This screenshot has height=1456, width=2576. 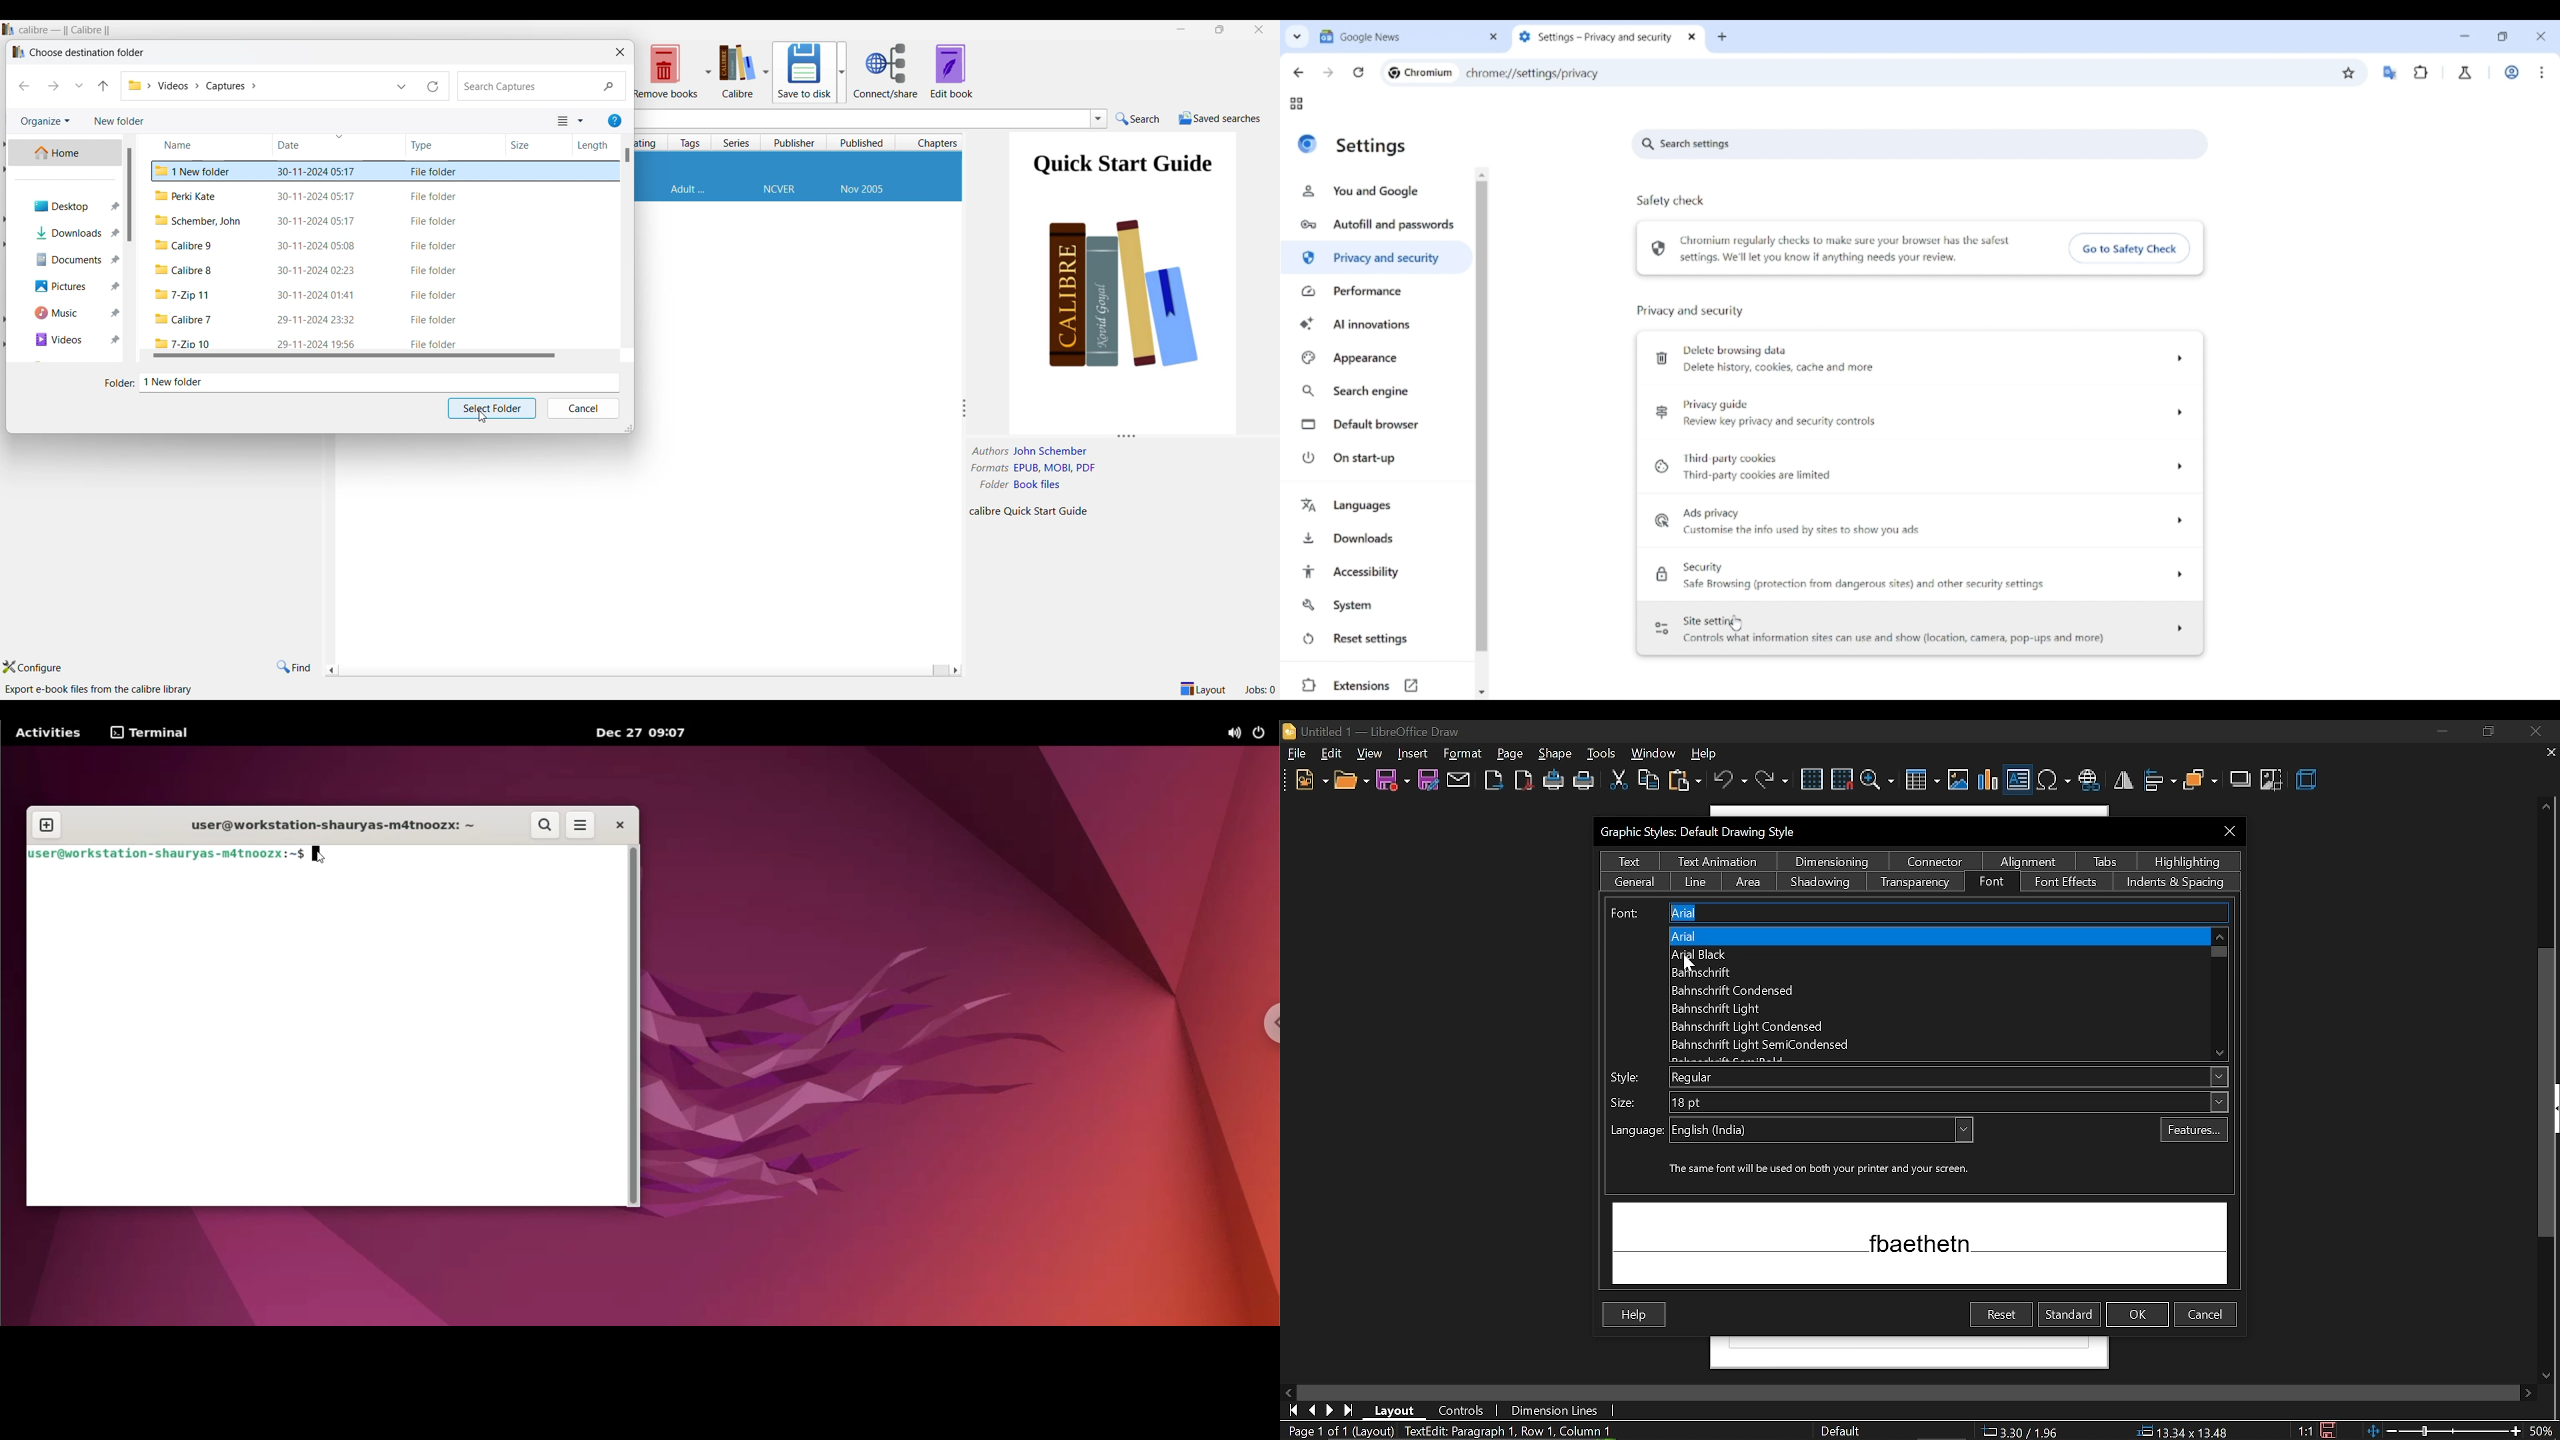 I want to click on Close, so click(x=2231, y=830).